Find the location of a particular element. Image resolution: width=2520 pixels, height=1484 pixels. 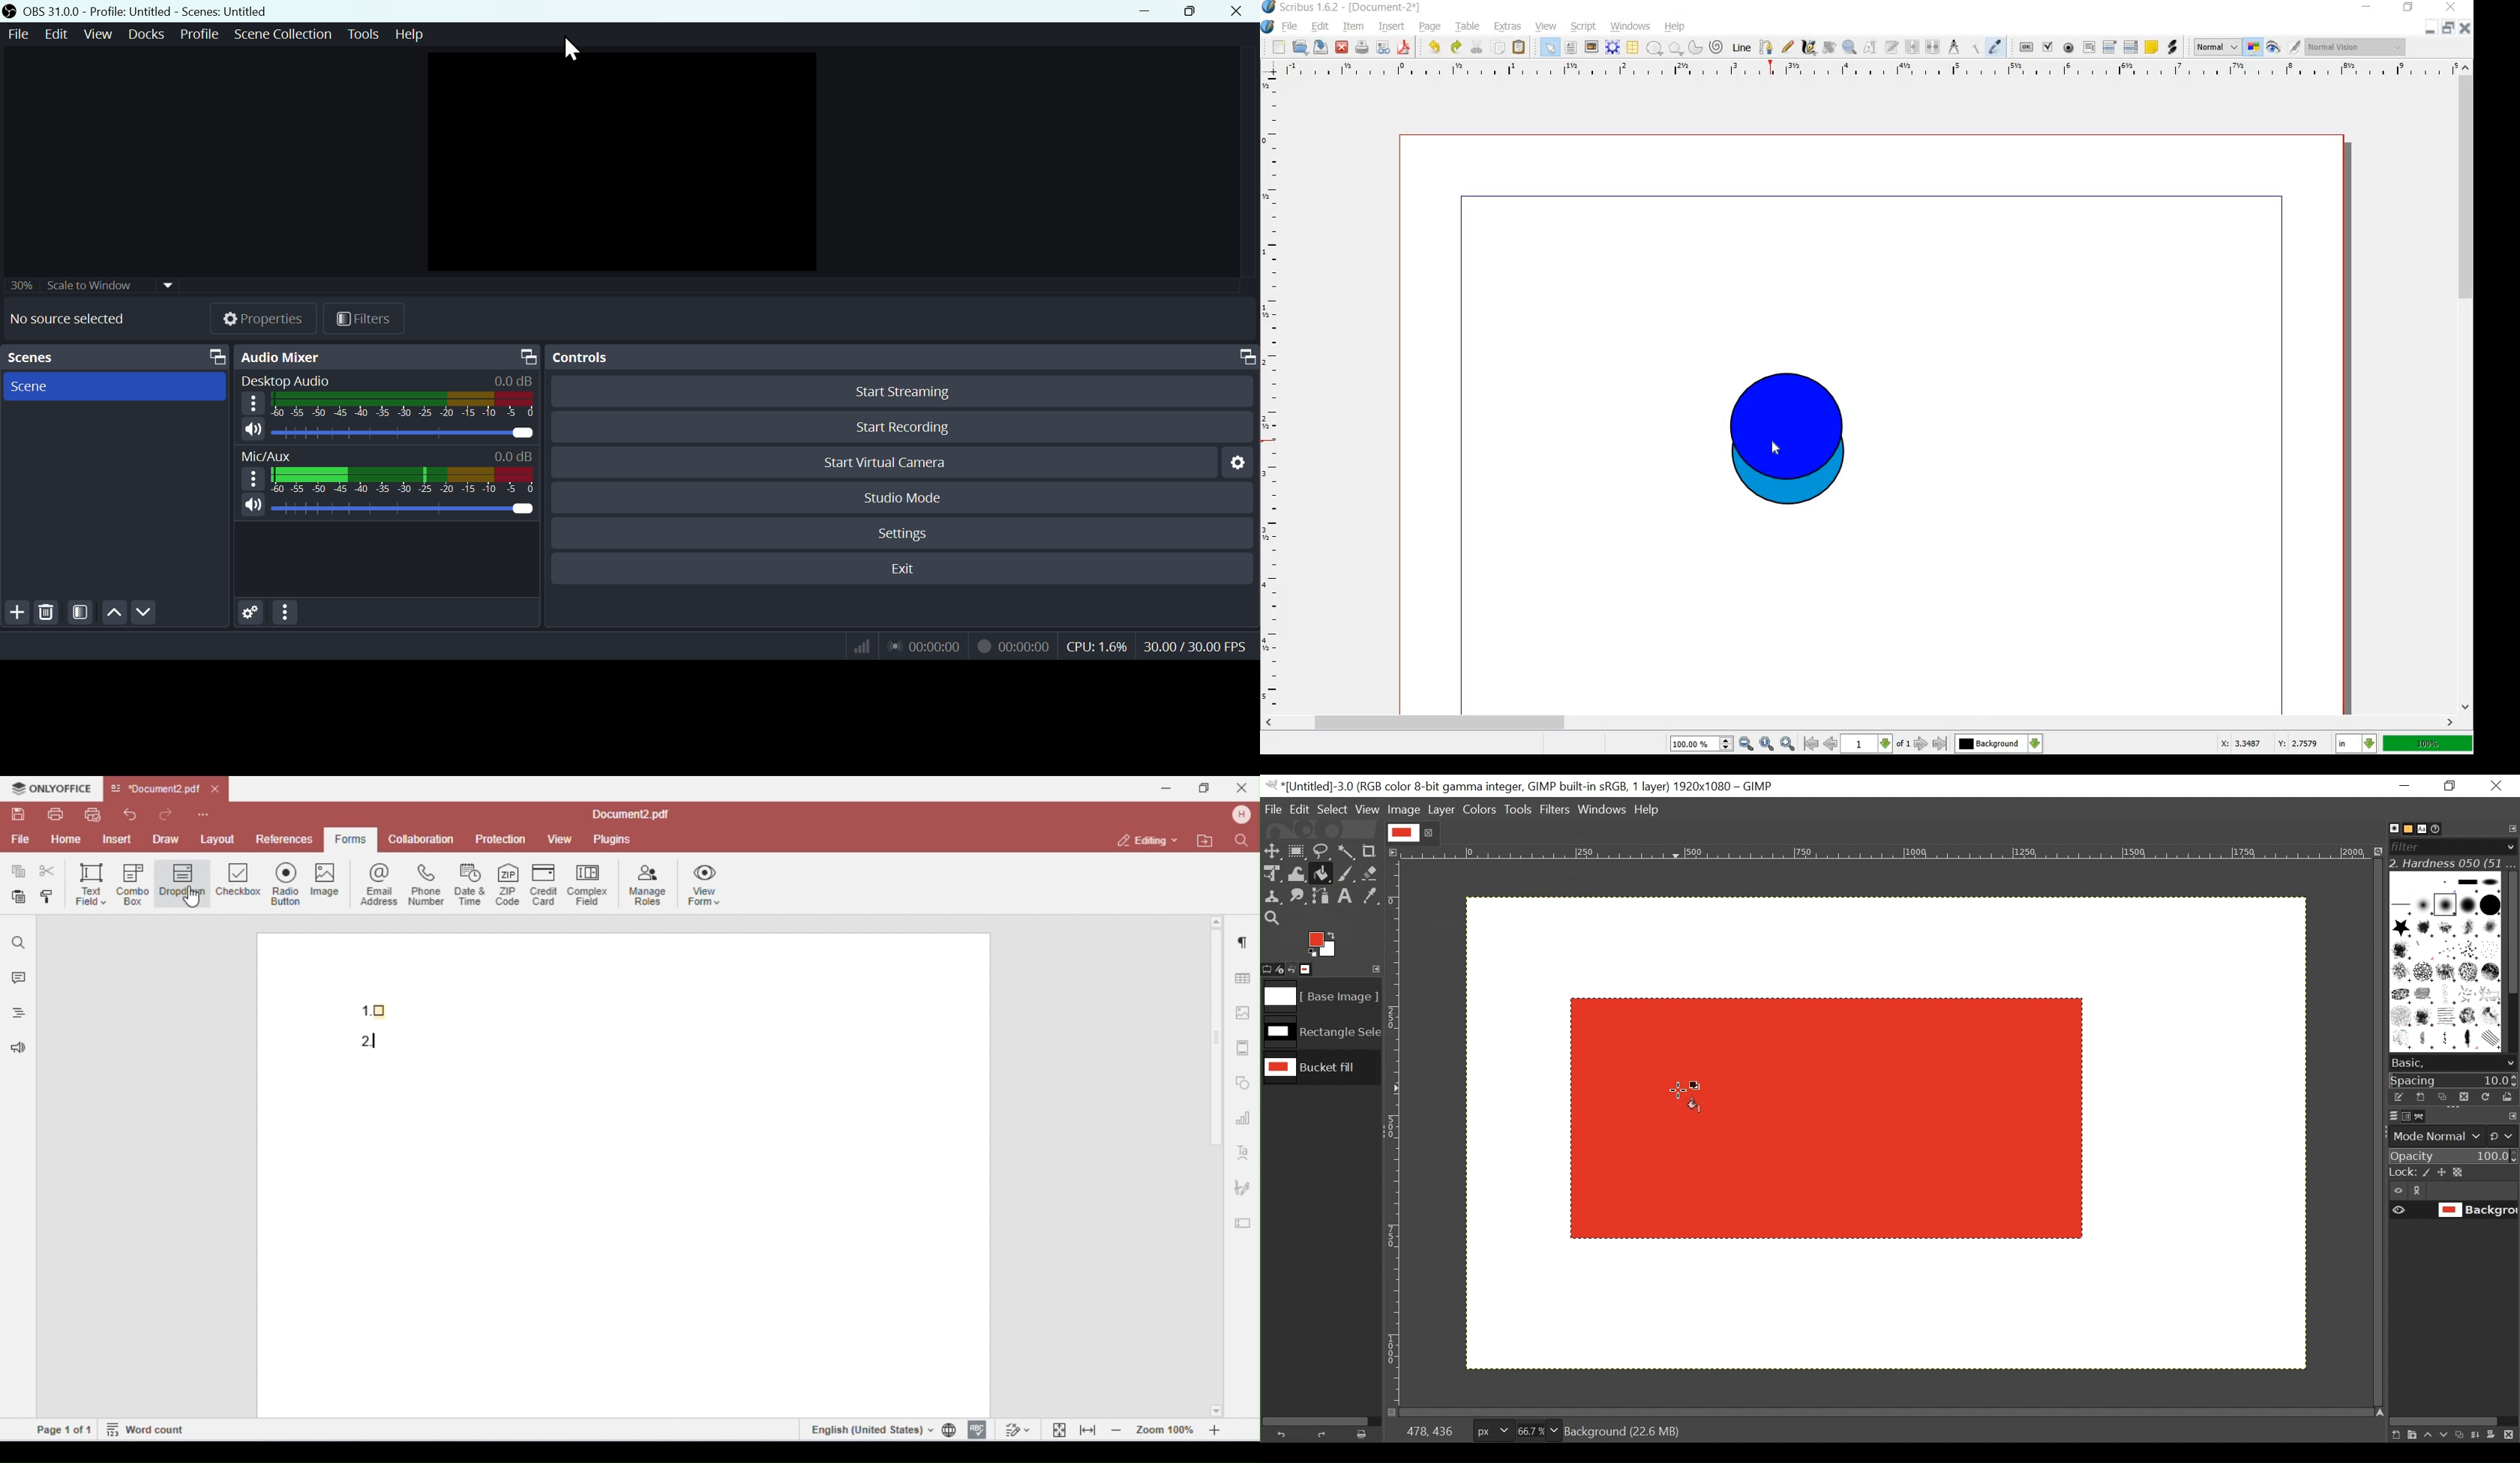

select current unit is located at coordinates (2356, 744).